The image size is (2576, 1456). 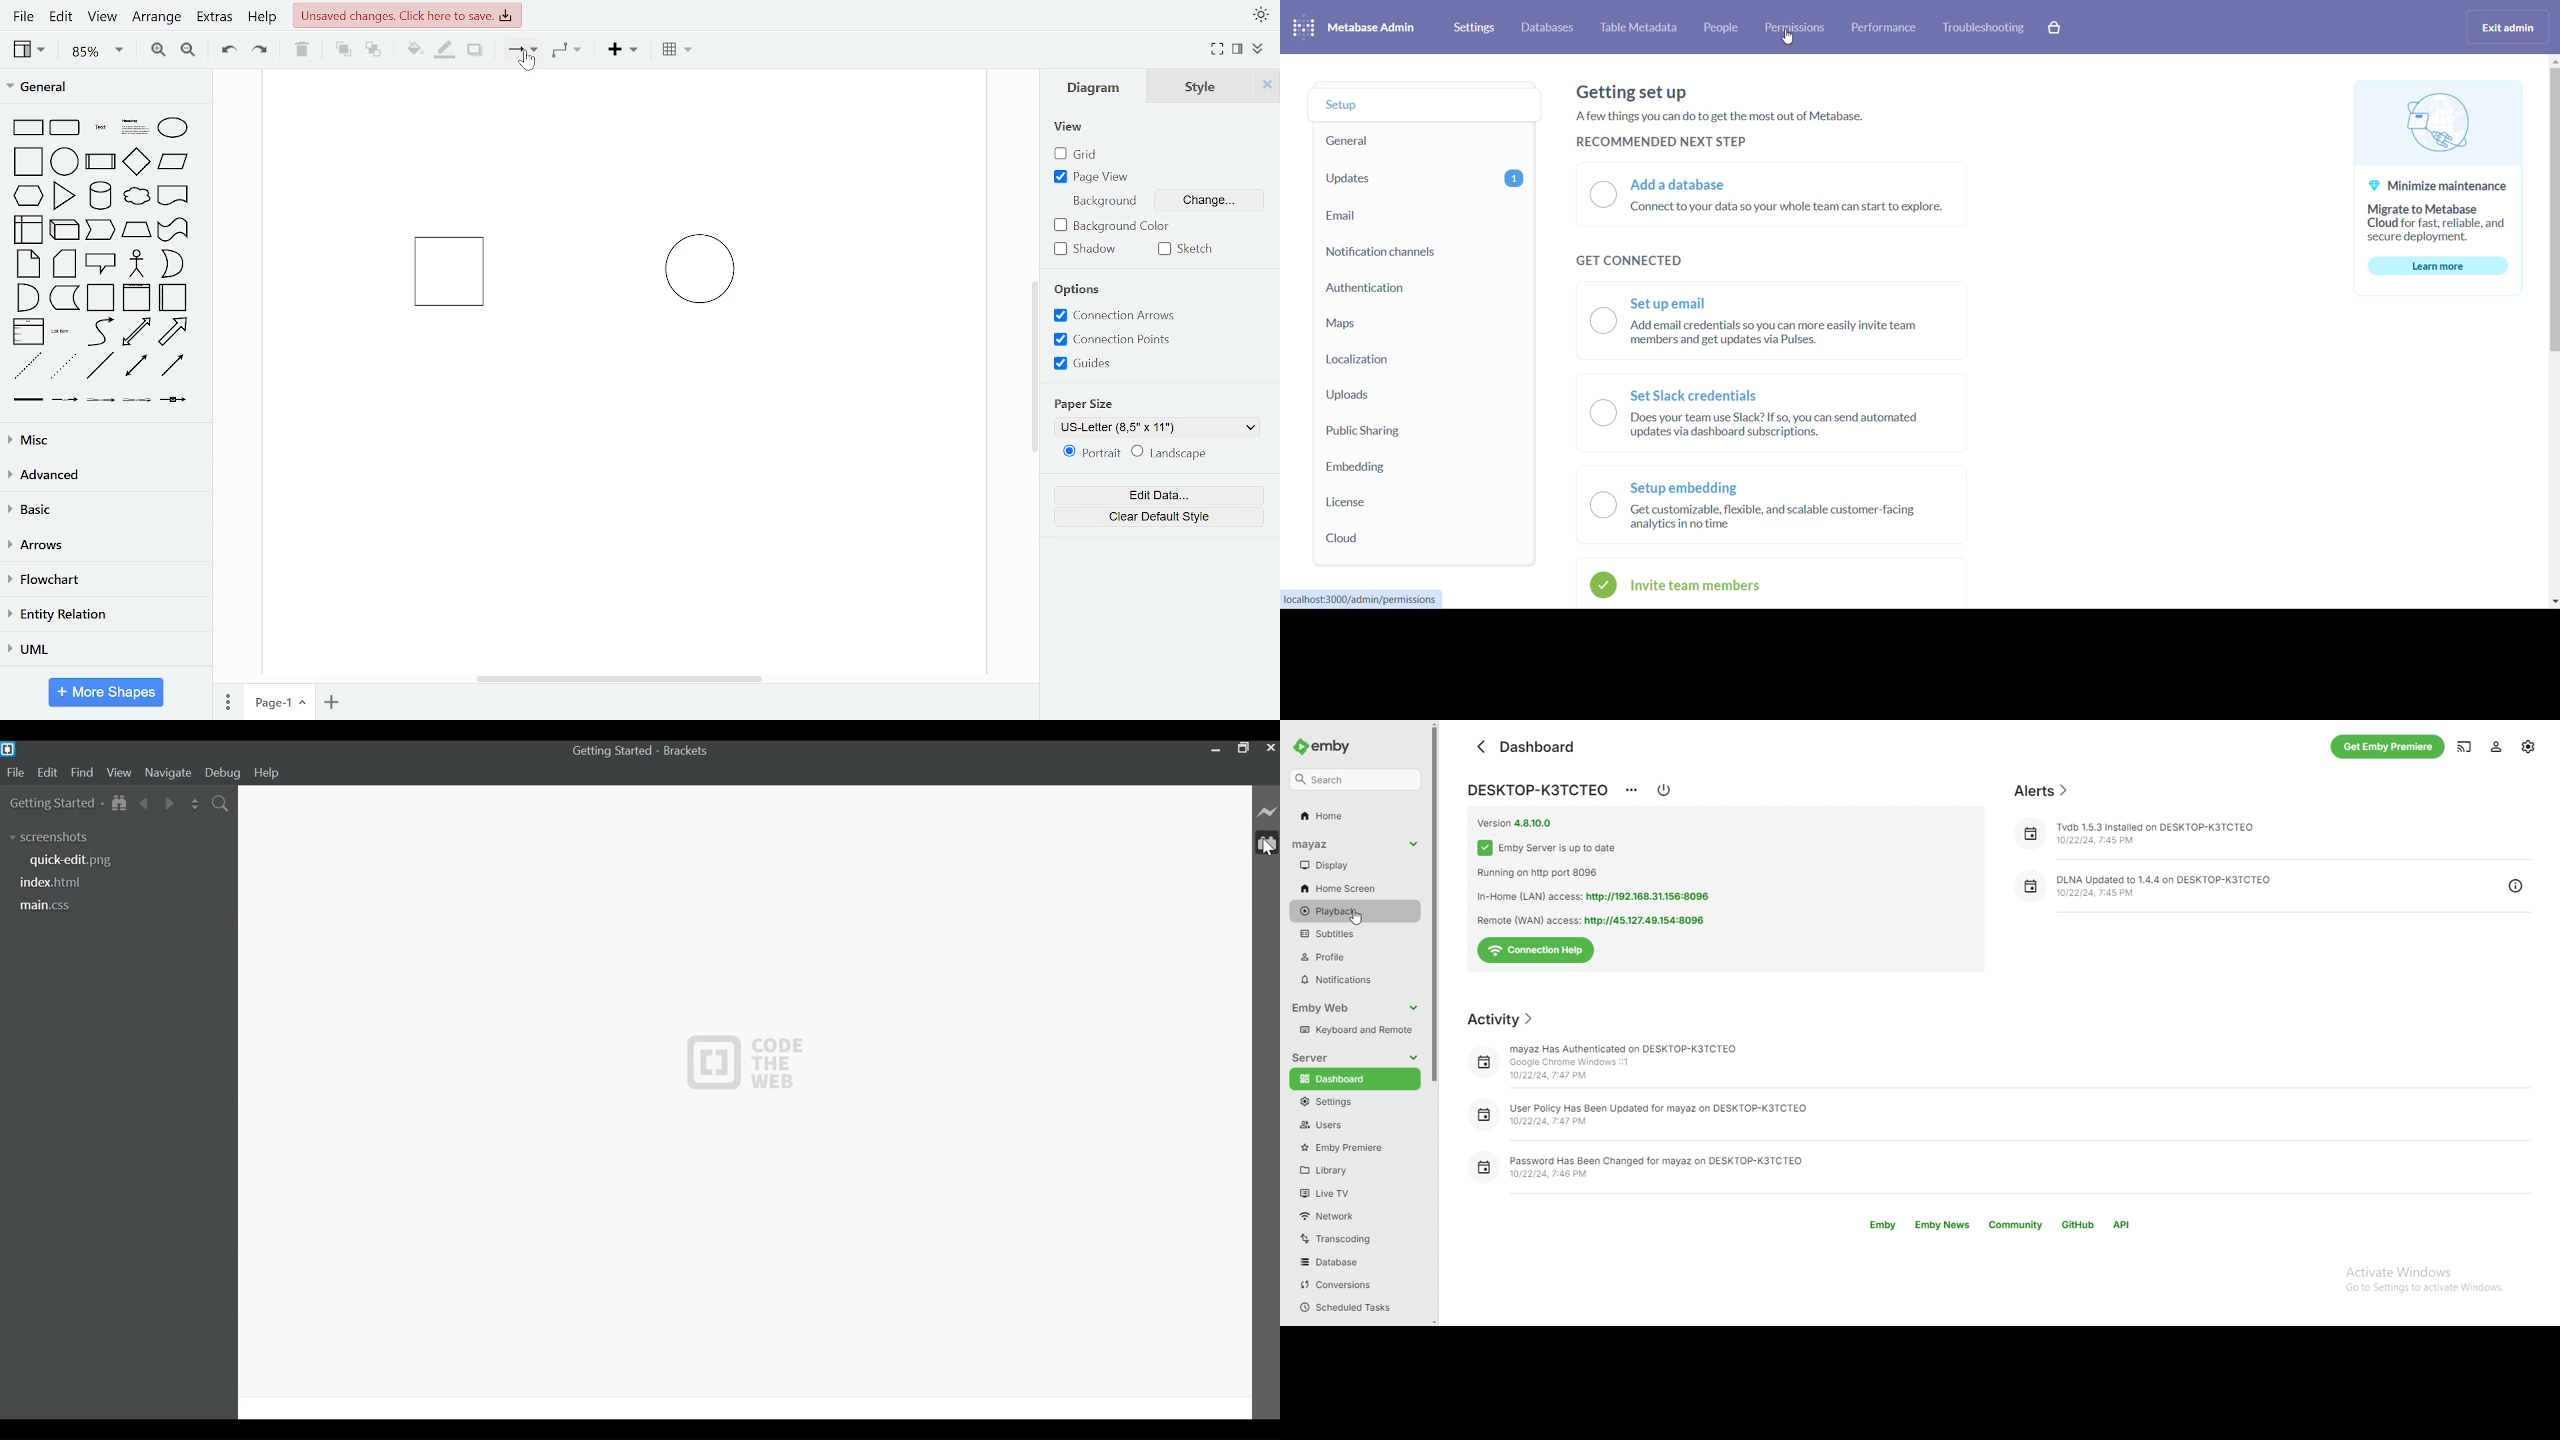 I want to click on Help, so click(x=269, y=773).